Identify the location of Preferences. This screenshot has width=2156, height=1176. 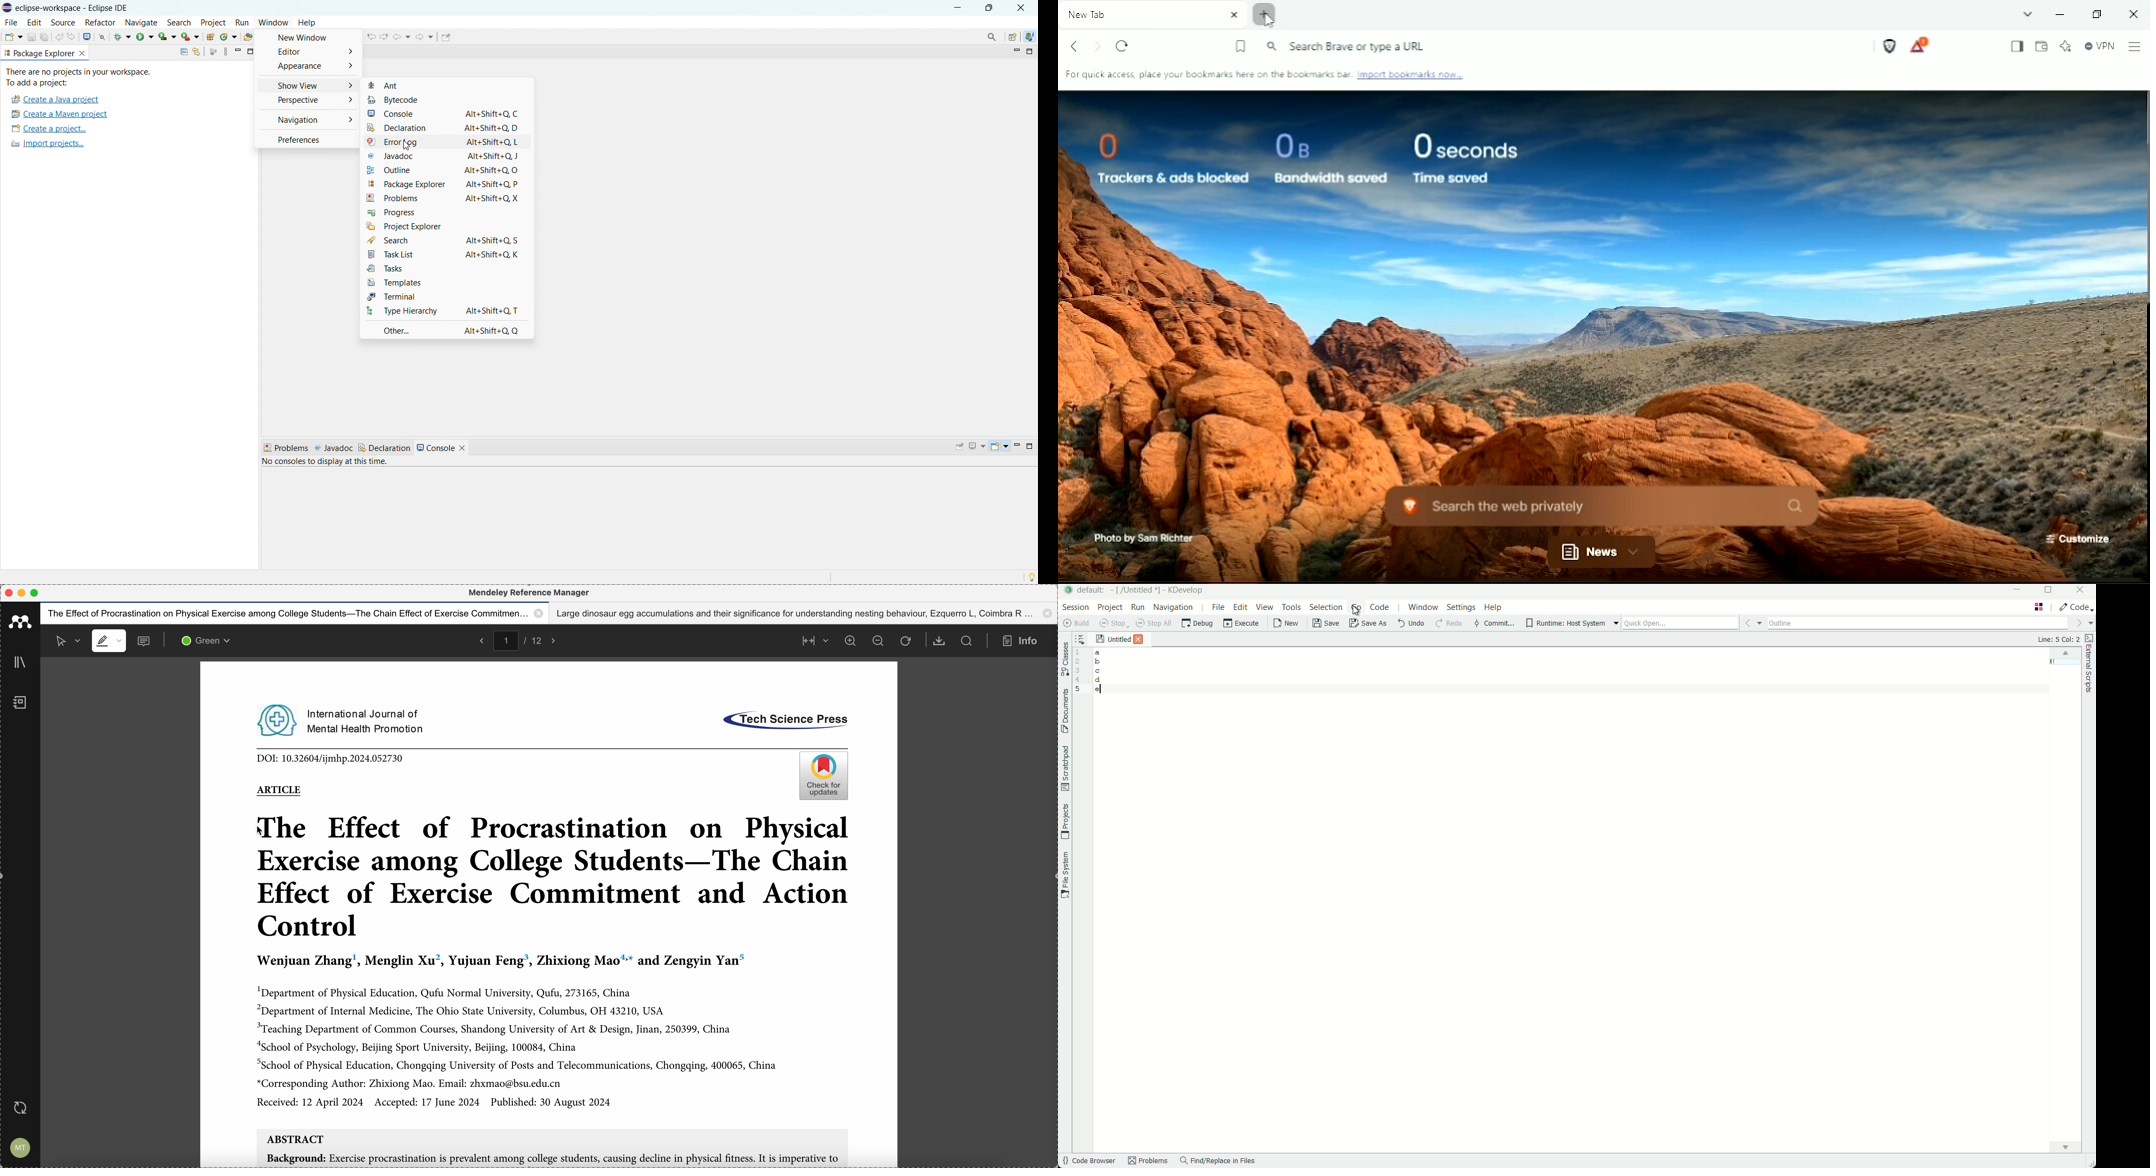
(293, 140).